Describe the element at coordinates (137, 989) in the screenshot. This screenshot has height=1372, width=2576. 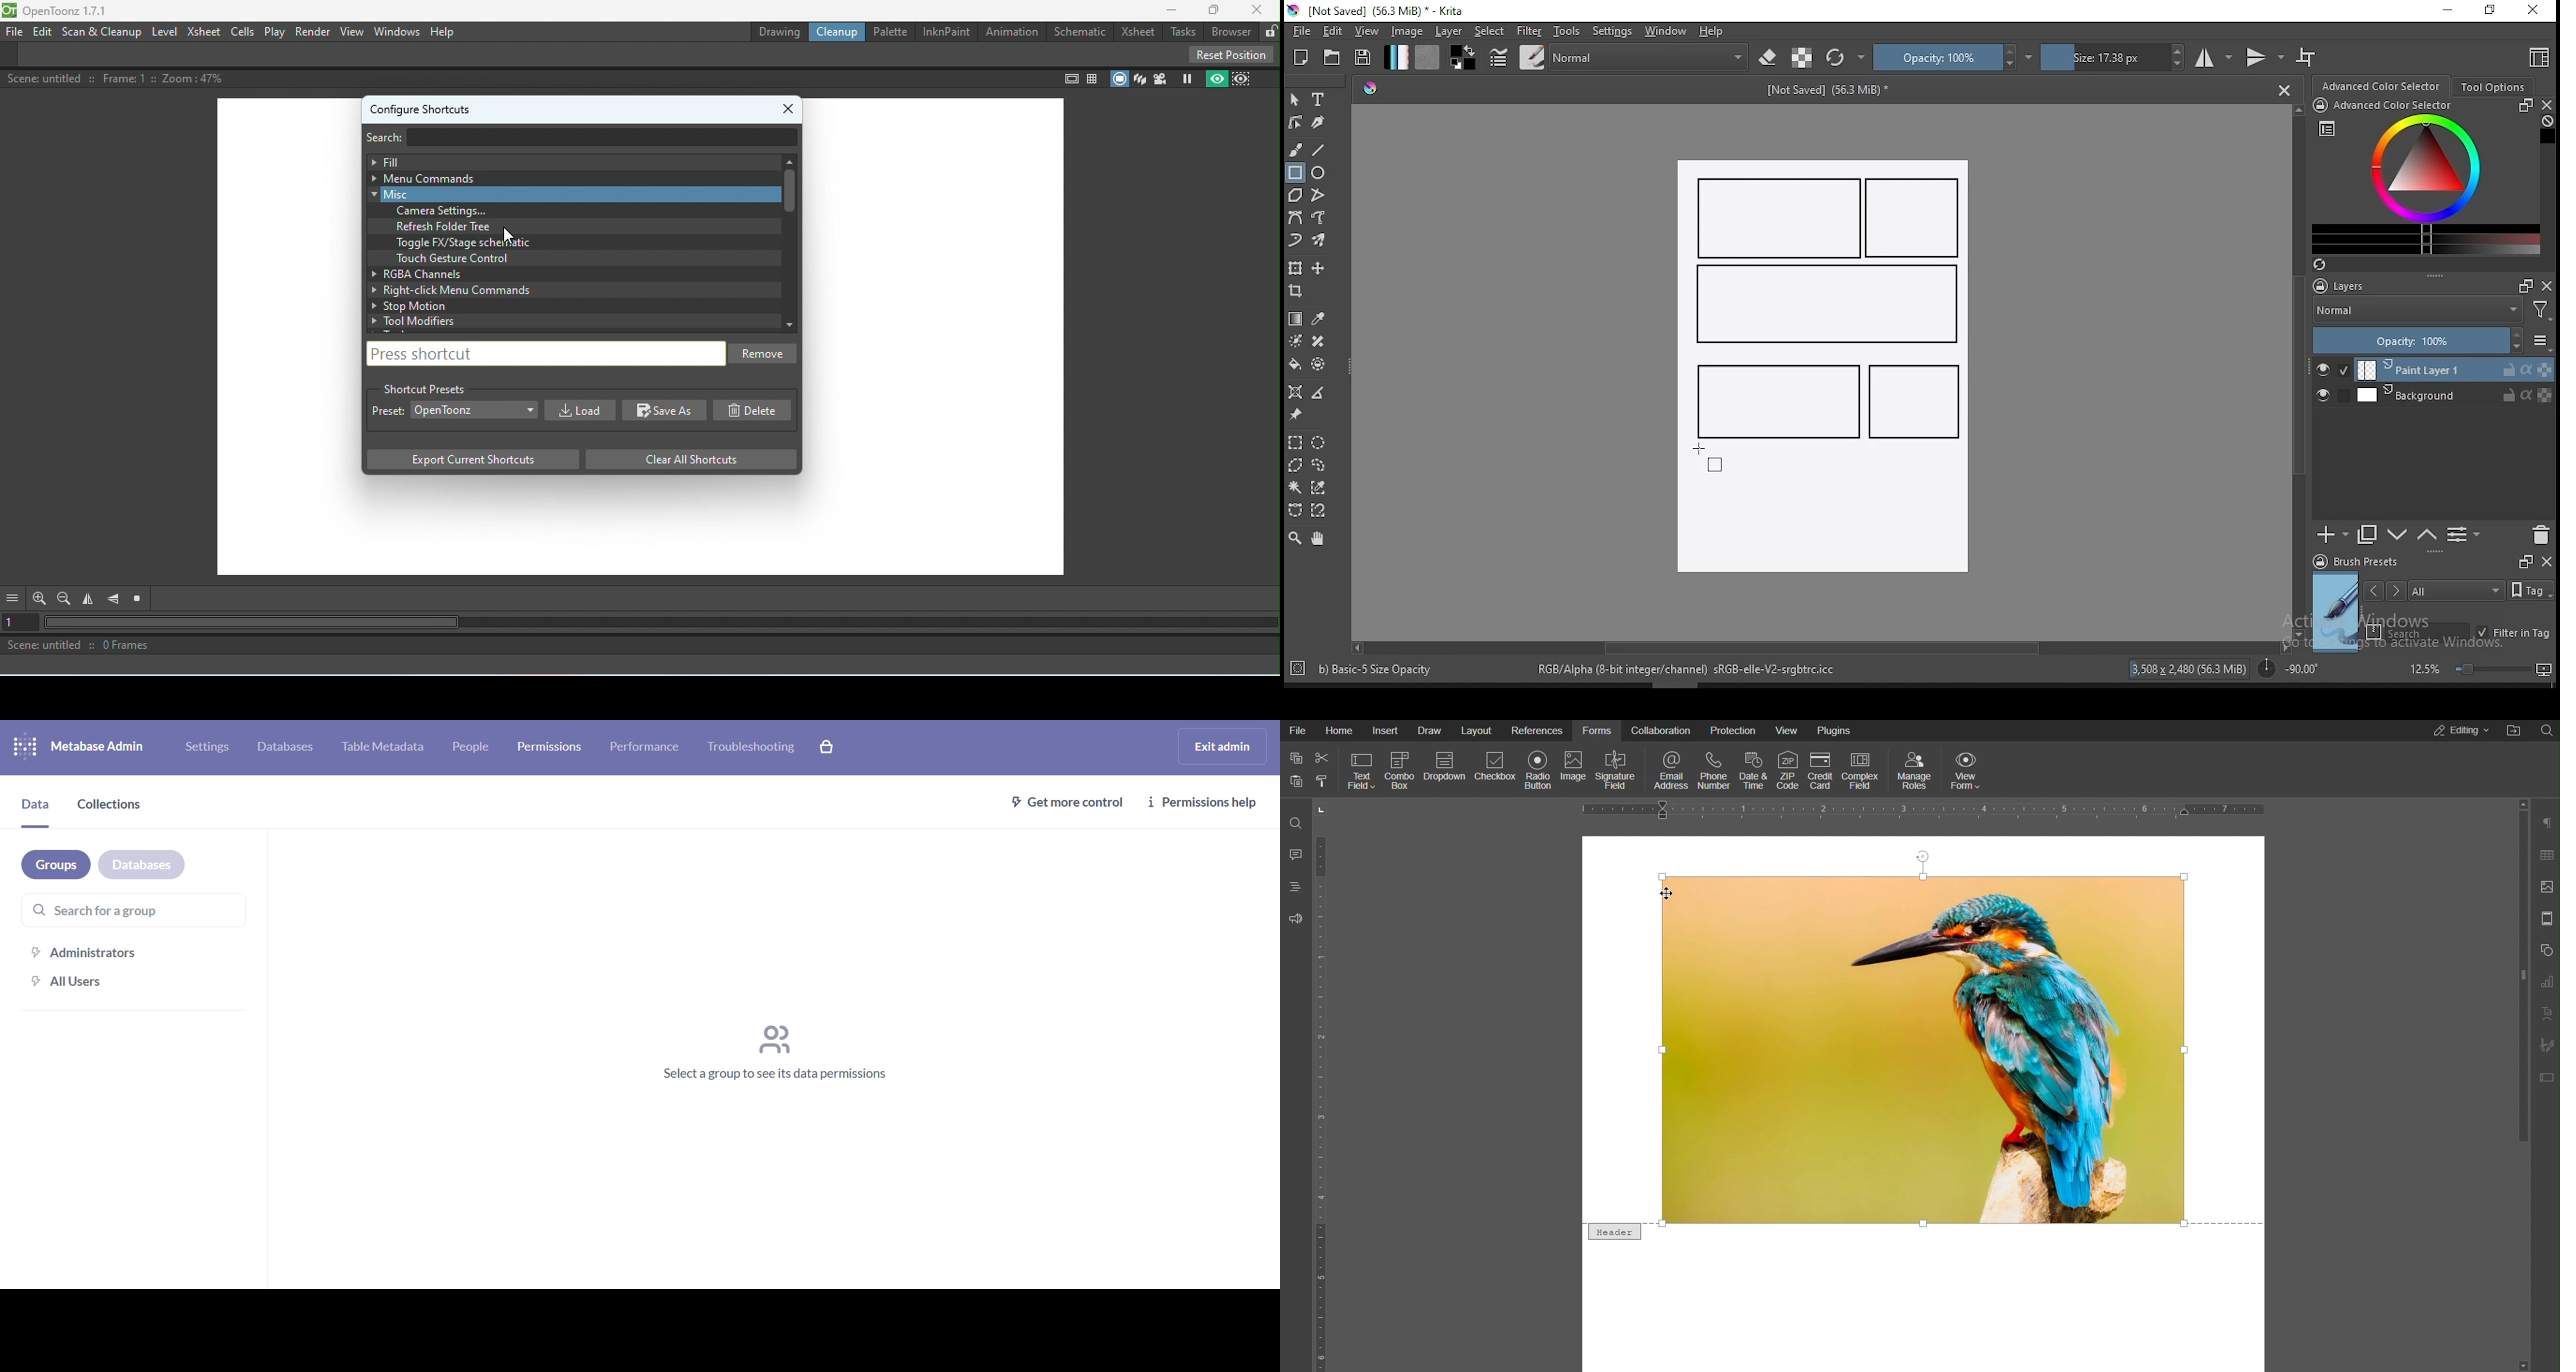
I see `all users` at that location.